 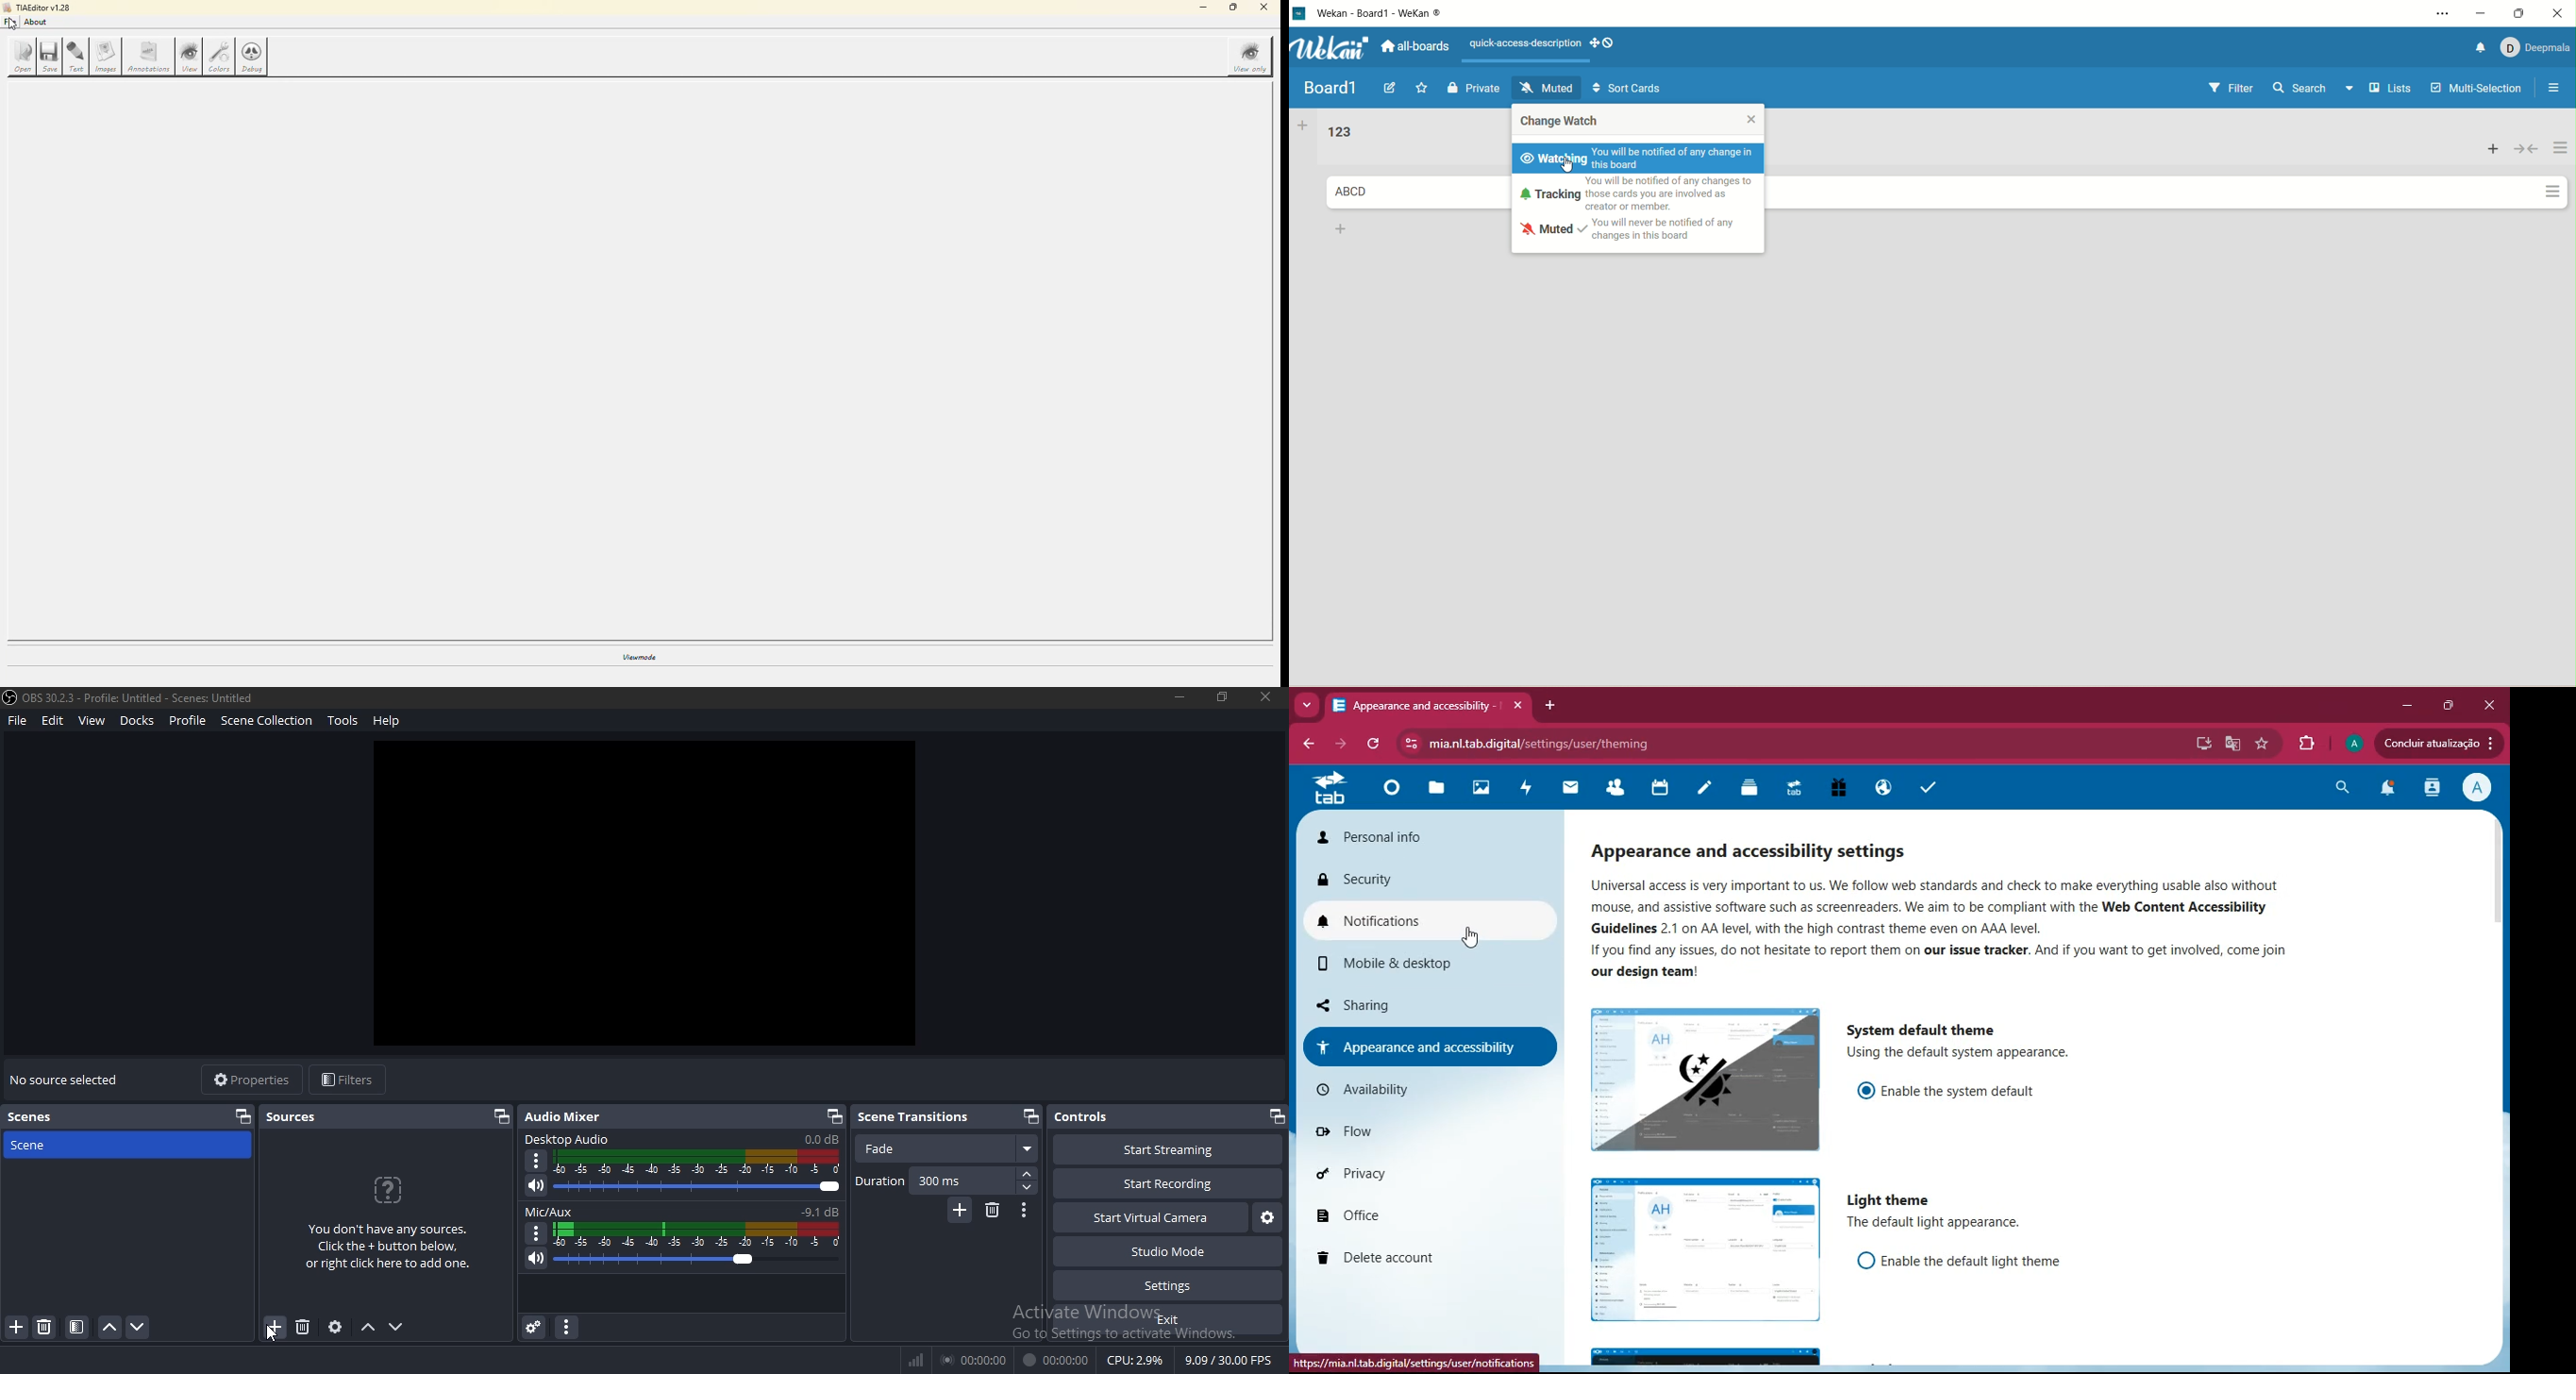 I want to click on add sources, so click(x=276, y=1328).